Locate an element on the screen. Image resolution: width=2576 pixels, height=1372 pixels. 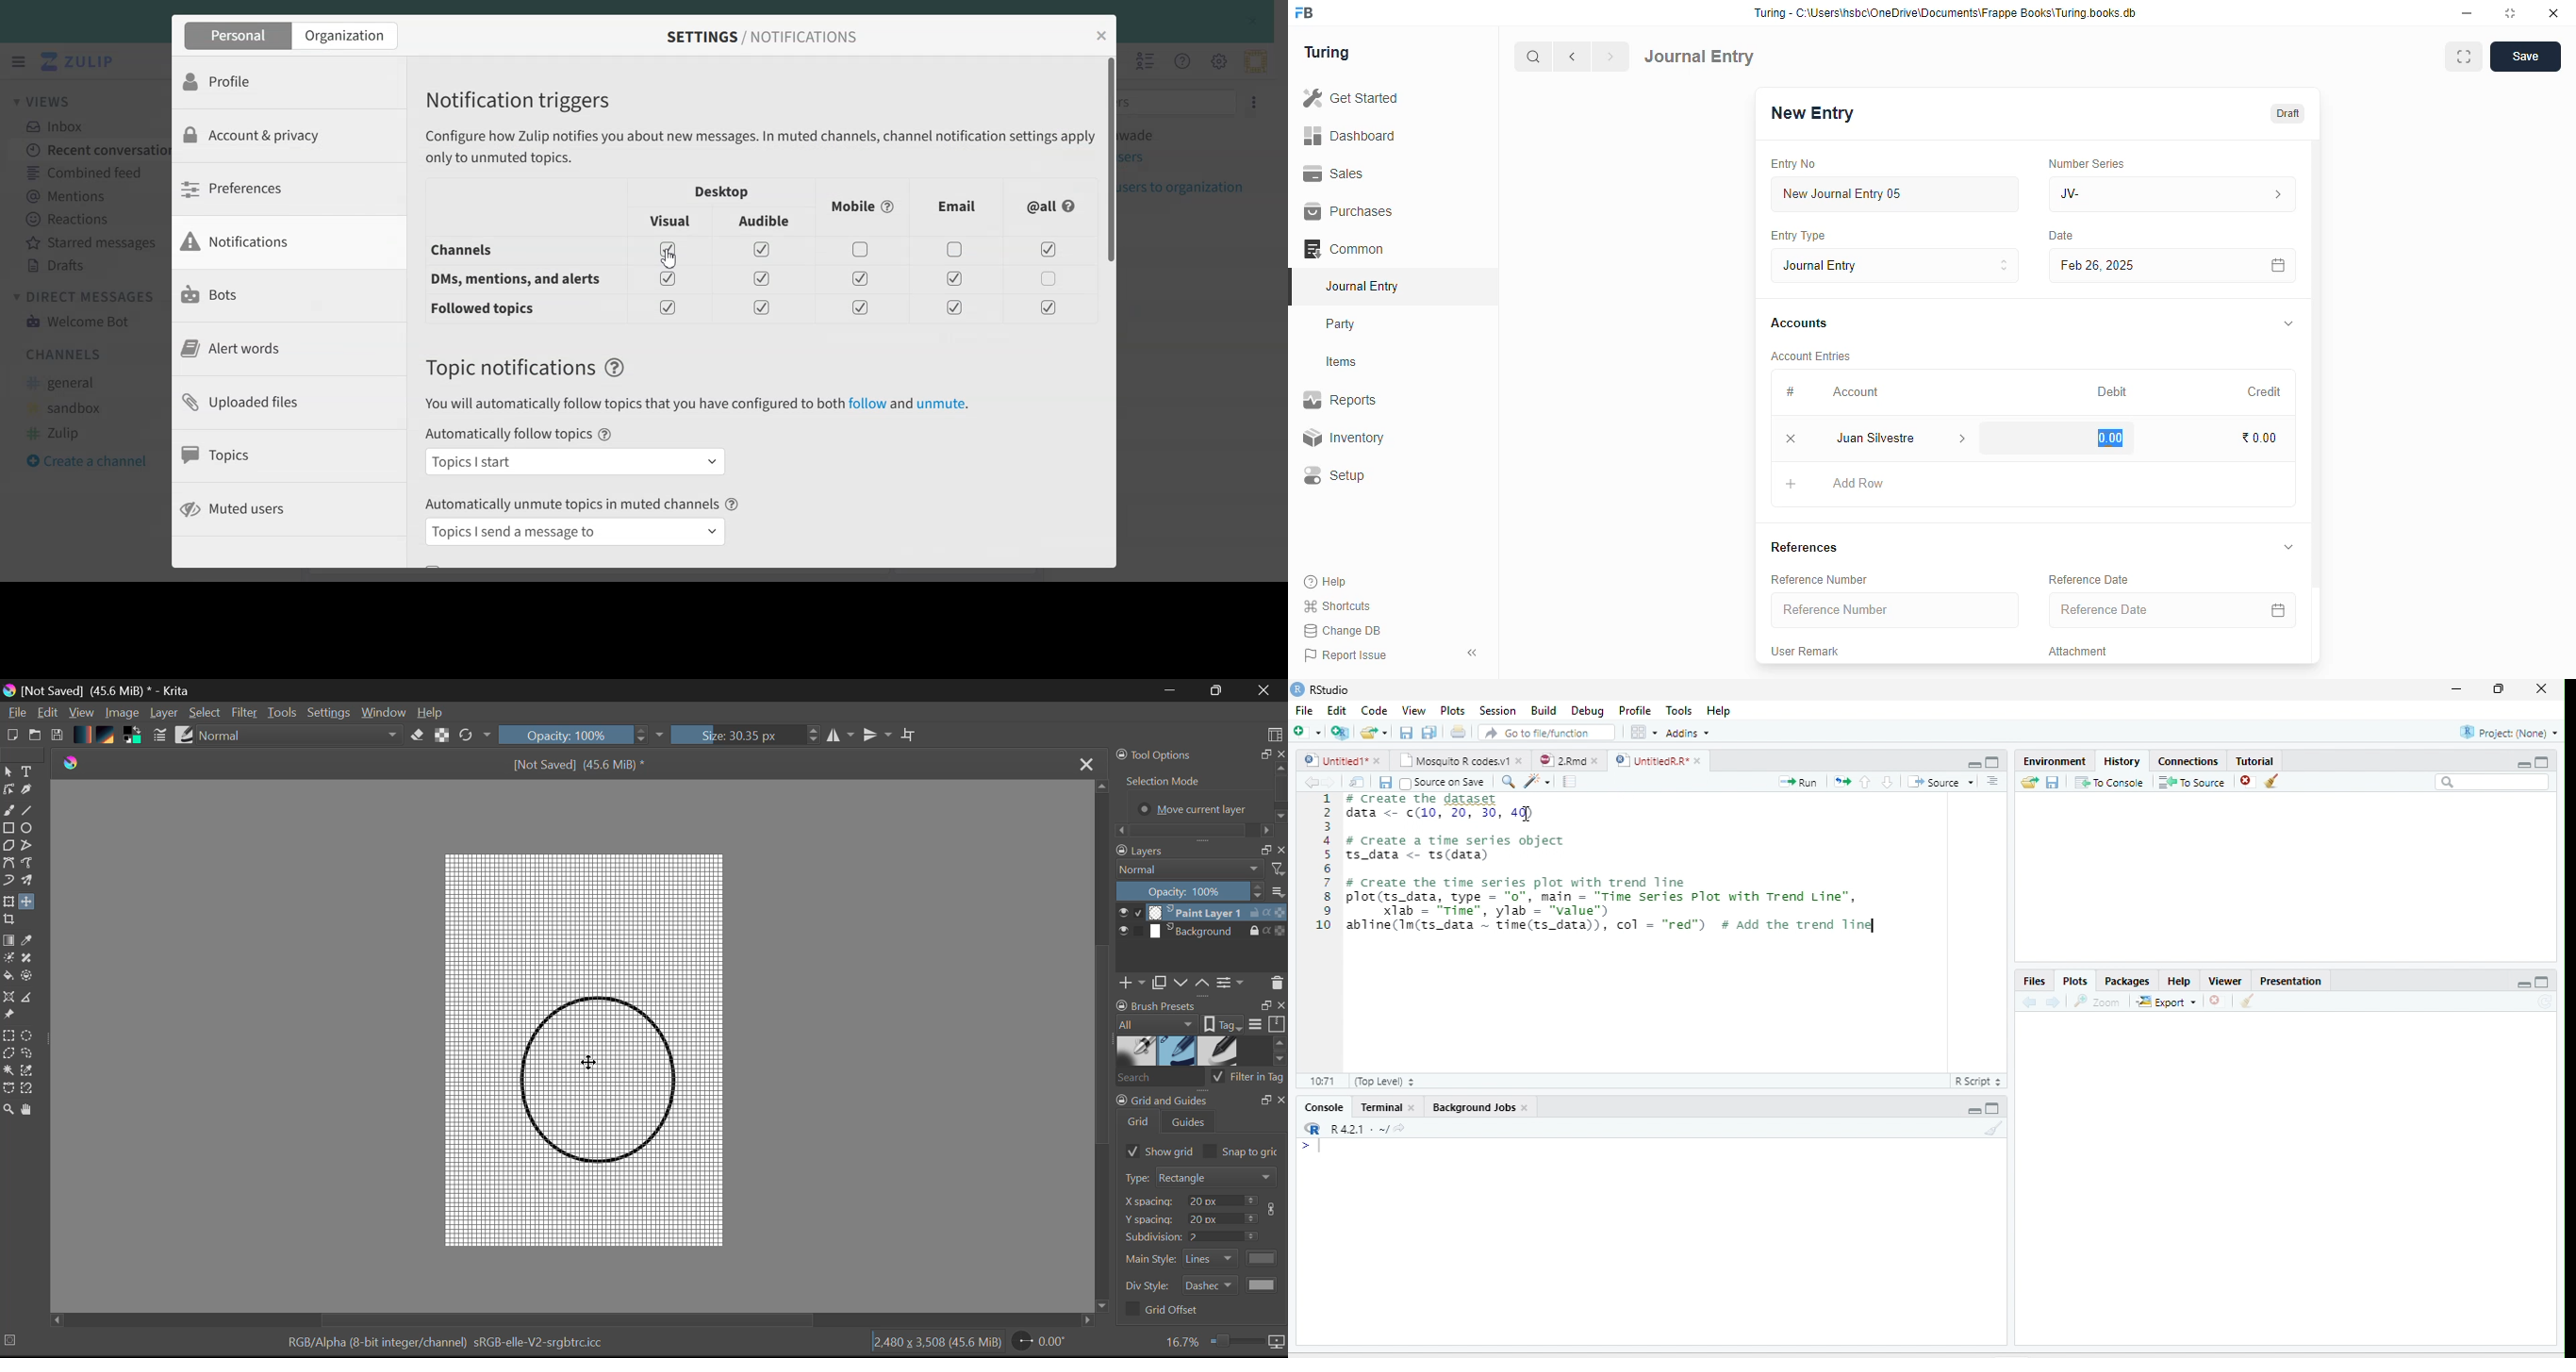
Plots is located at coordinates (1453, 710).